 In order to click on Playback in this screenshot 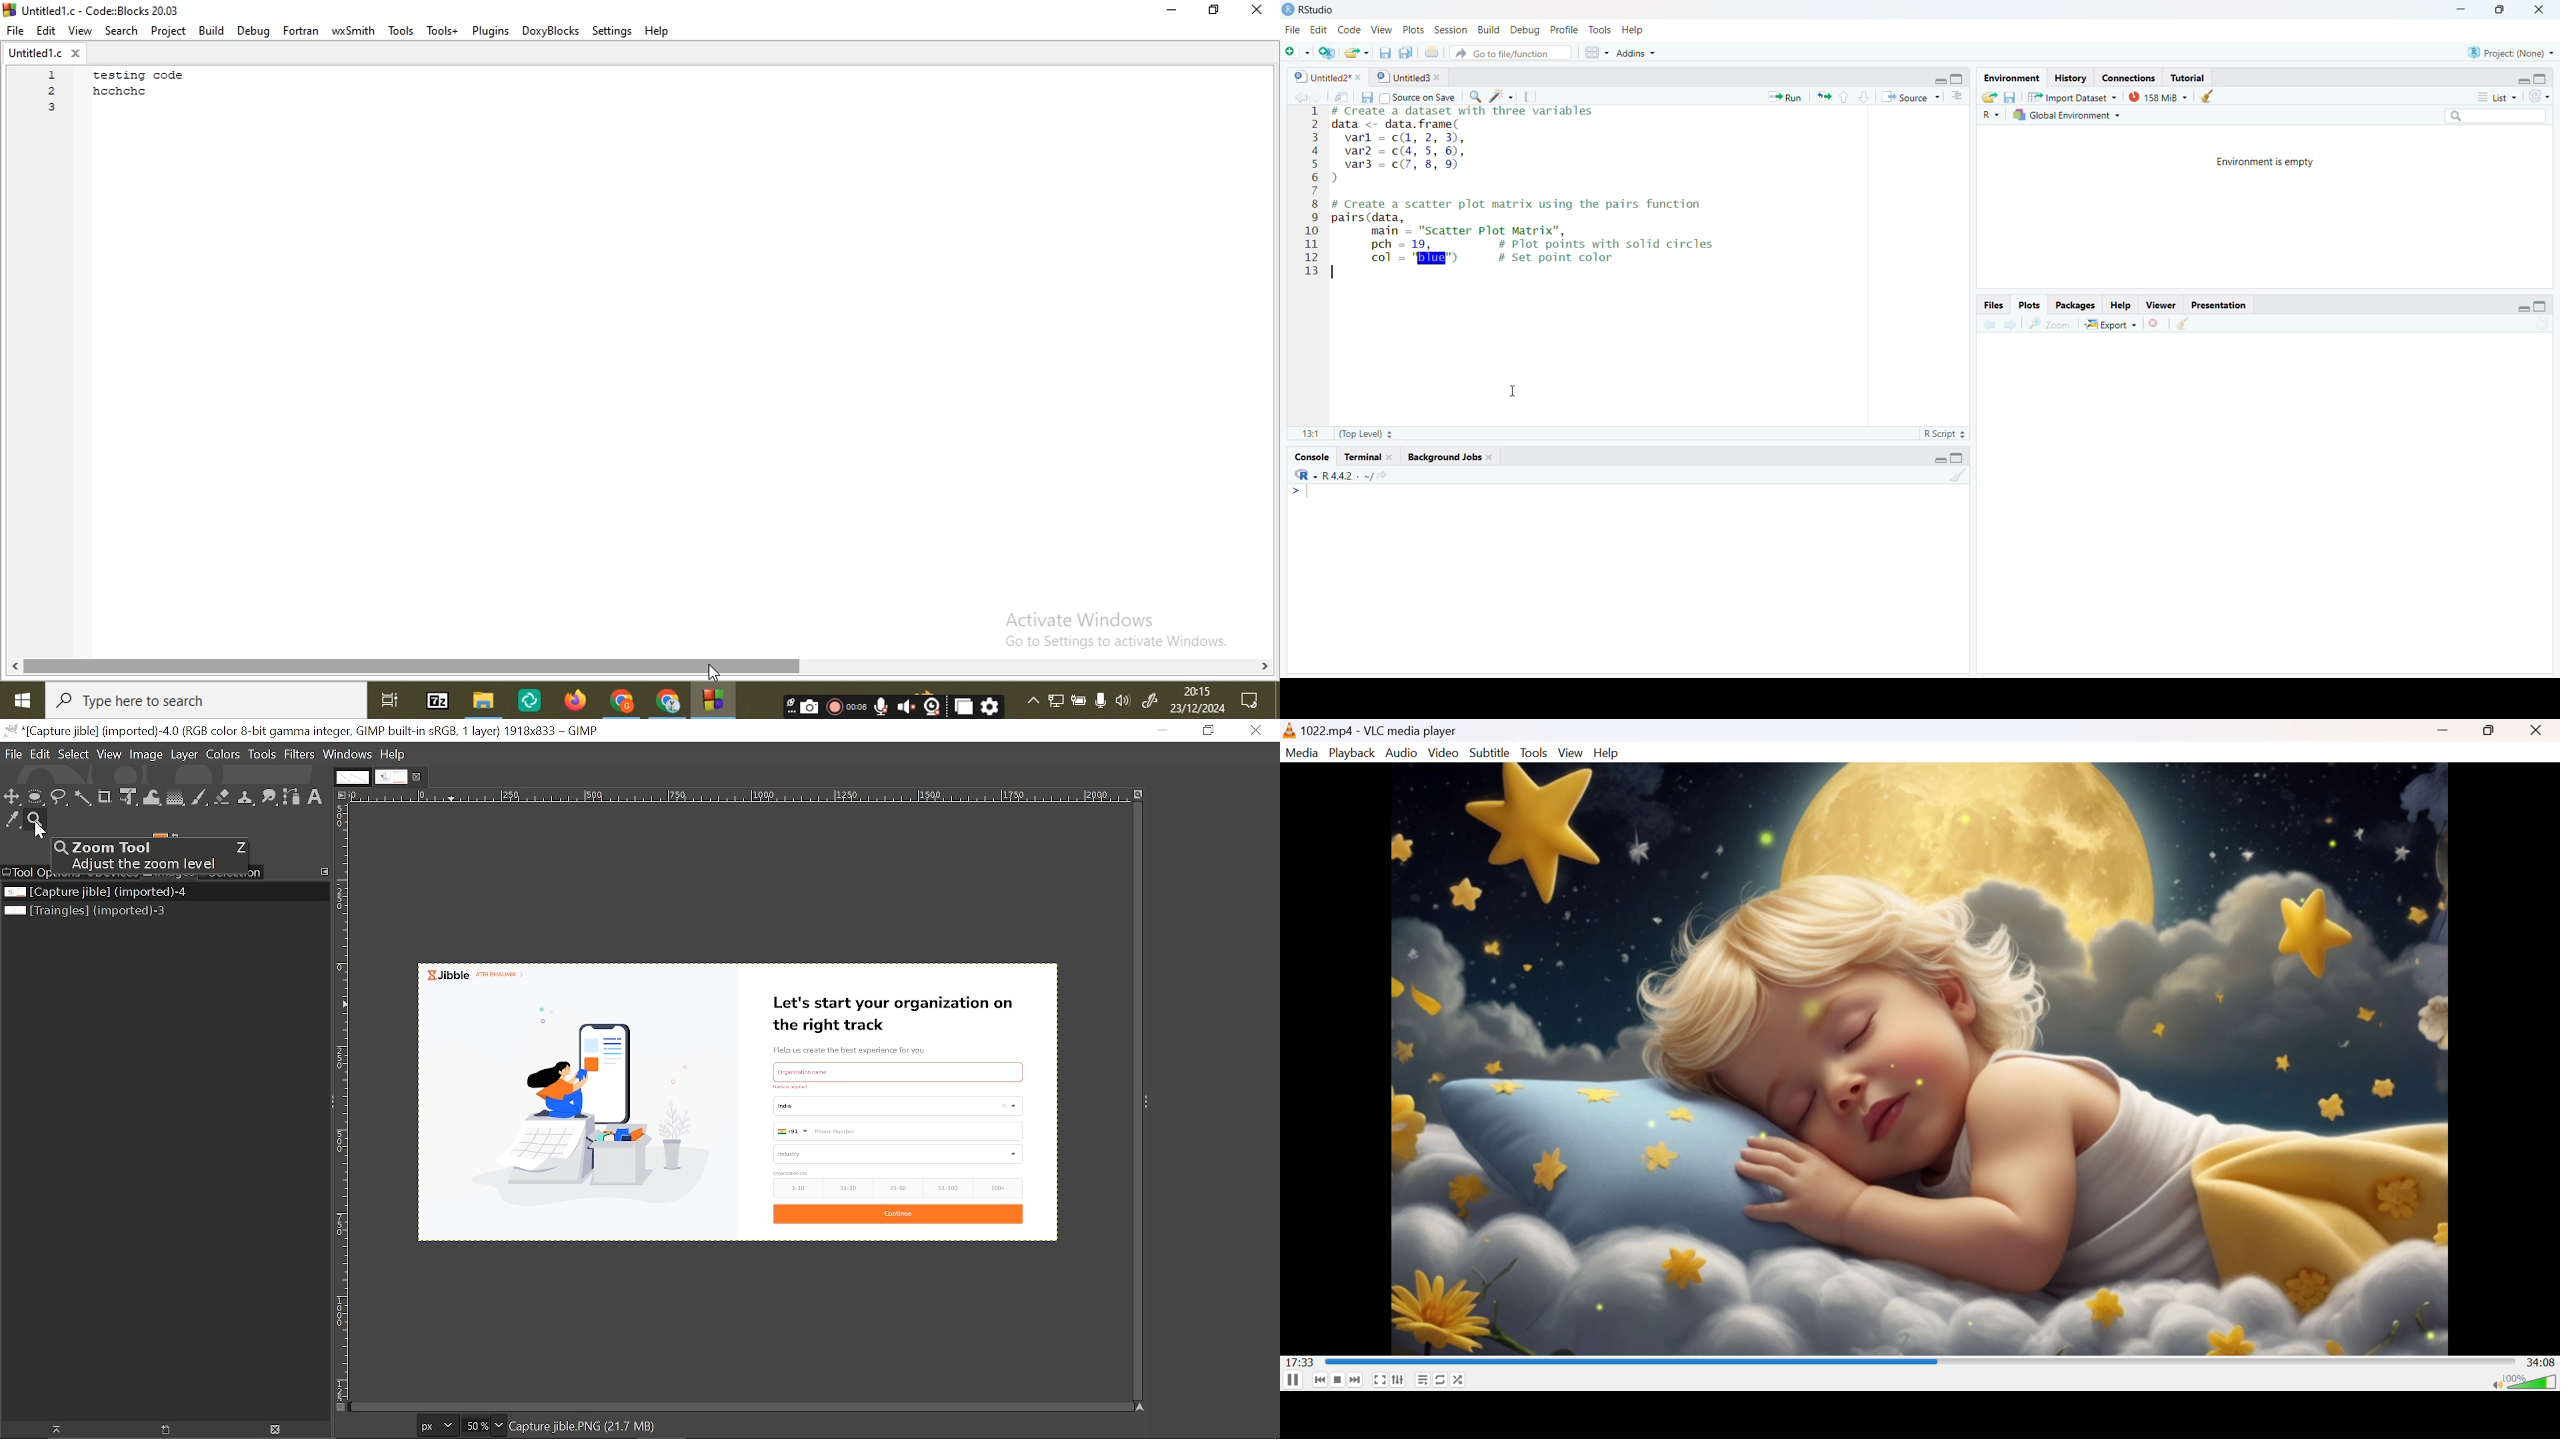, I will do `click(1352, 752)`.